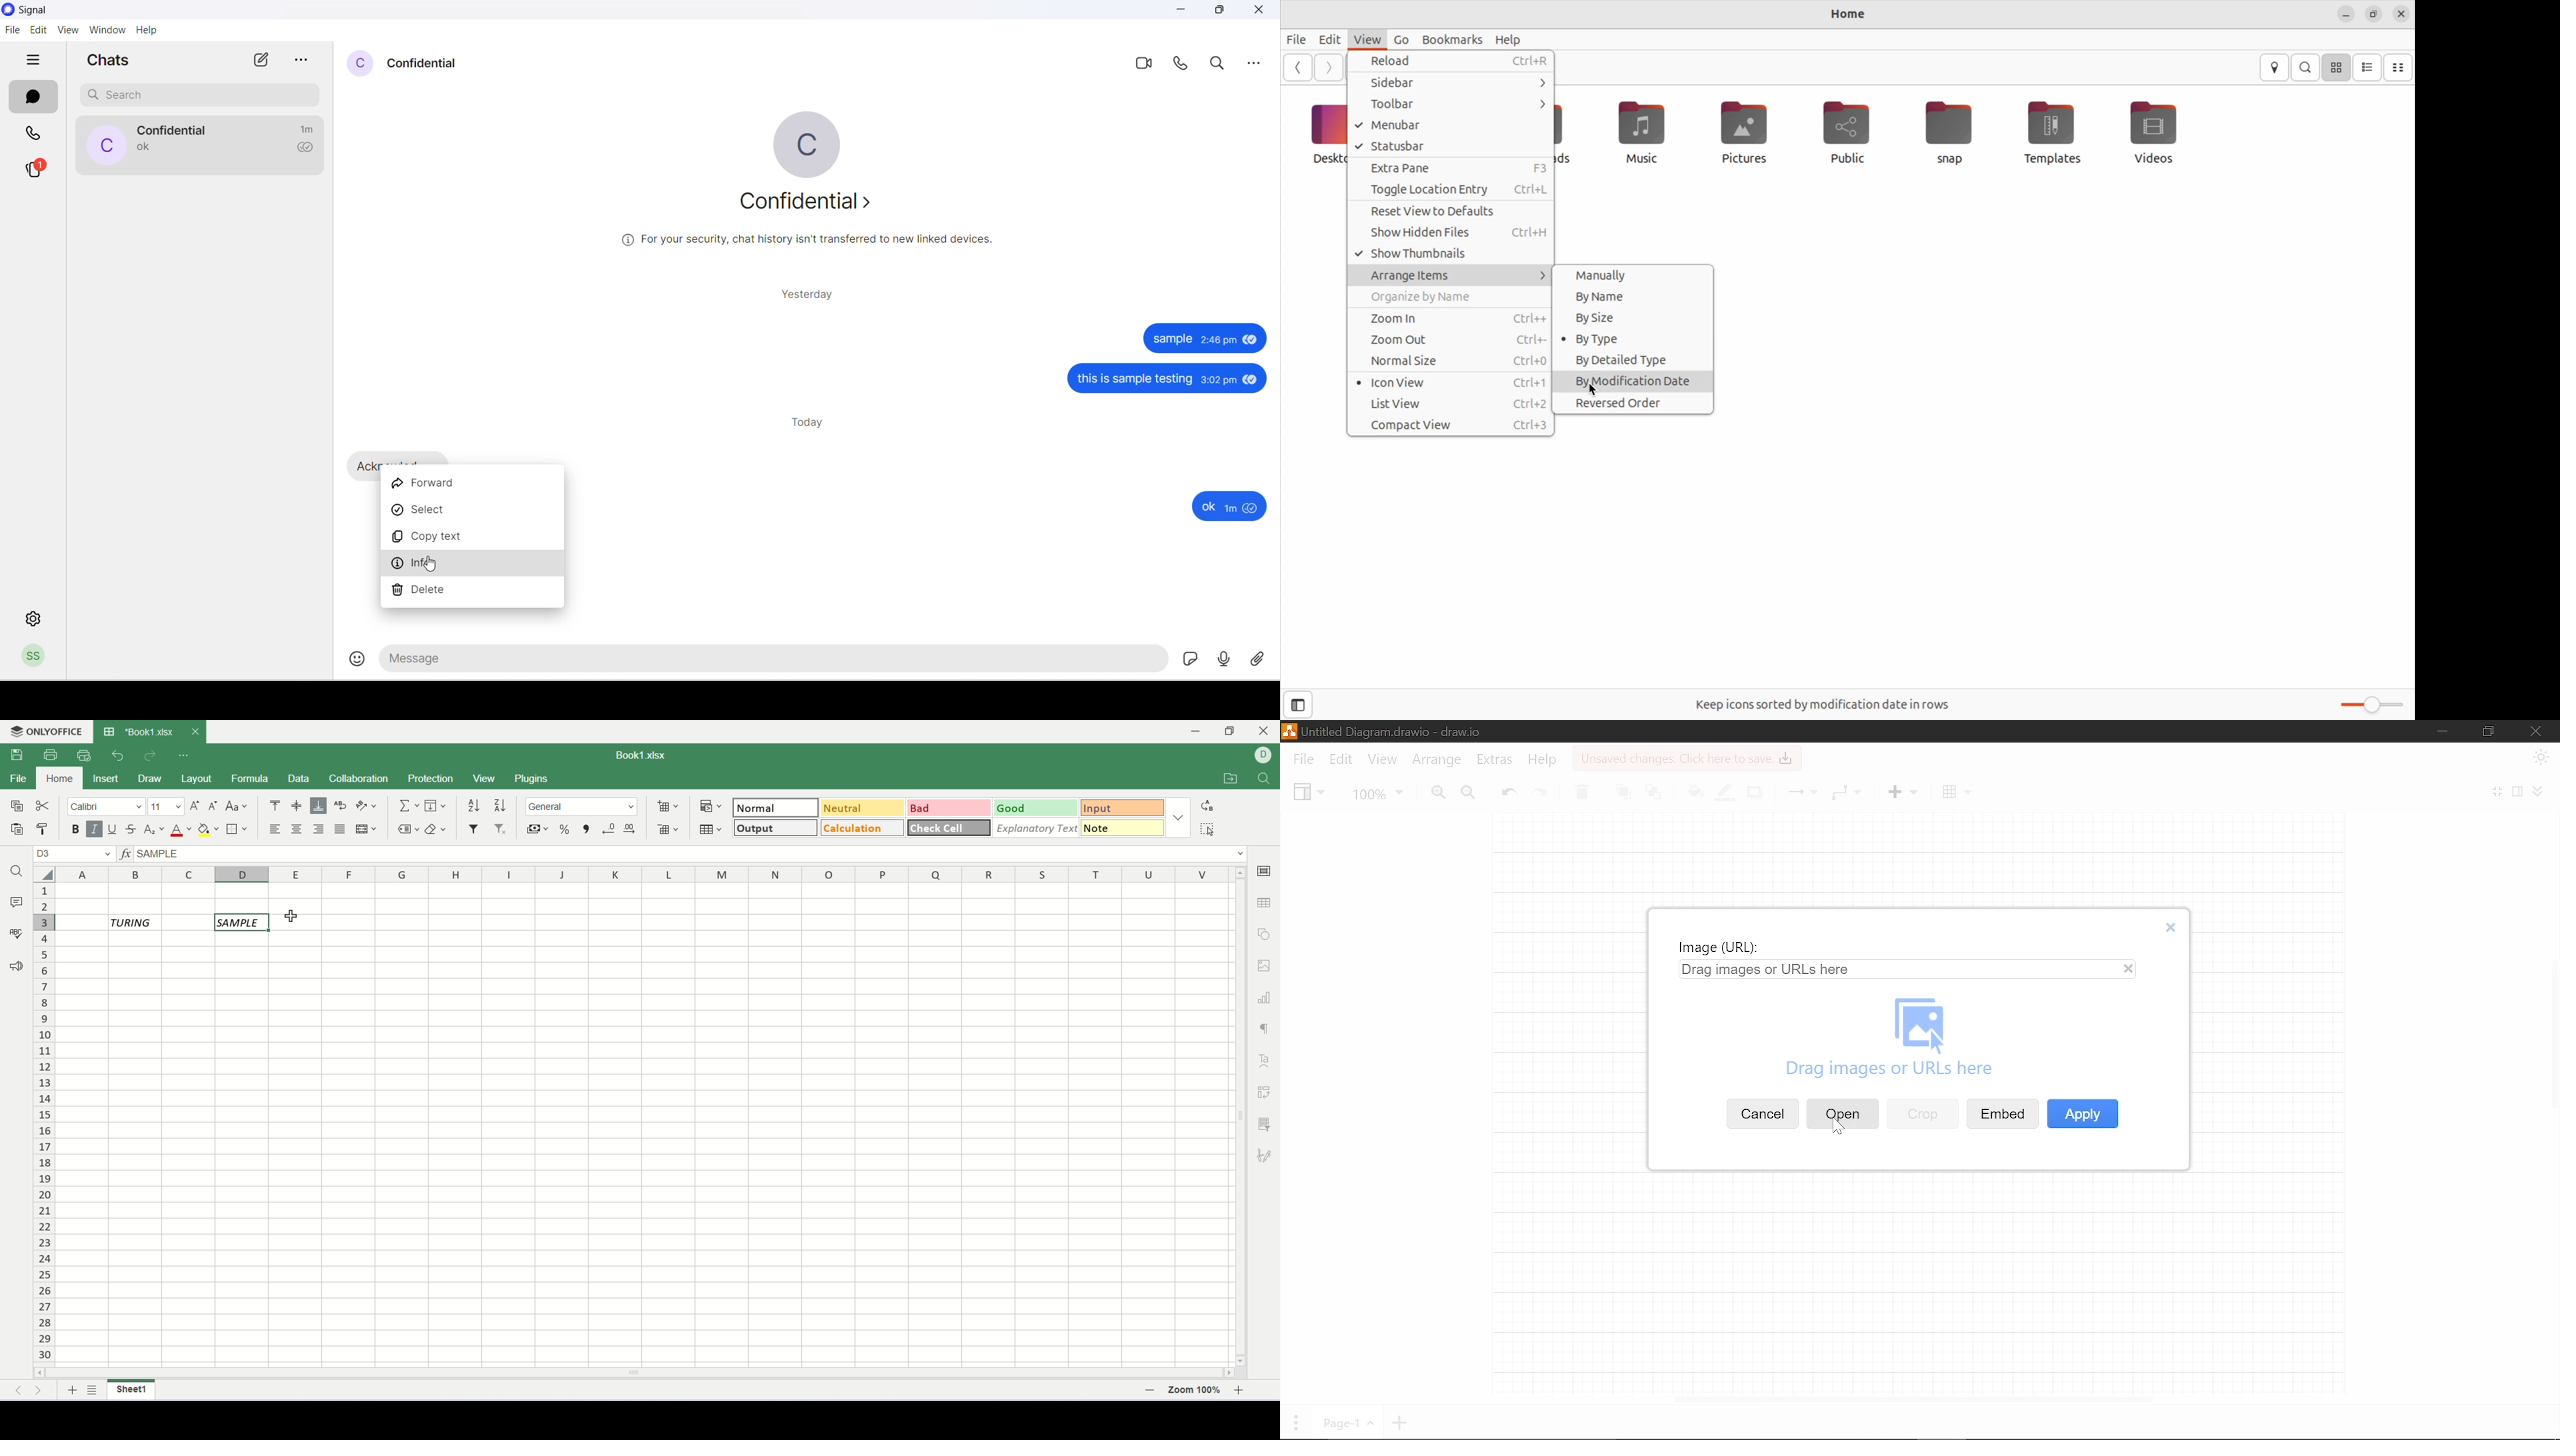 This screenshot has height=1456, width=2576. Describe the element at coordinates (1453, 404) in the screenshot. I see `list view` at that location.